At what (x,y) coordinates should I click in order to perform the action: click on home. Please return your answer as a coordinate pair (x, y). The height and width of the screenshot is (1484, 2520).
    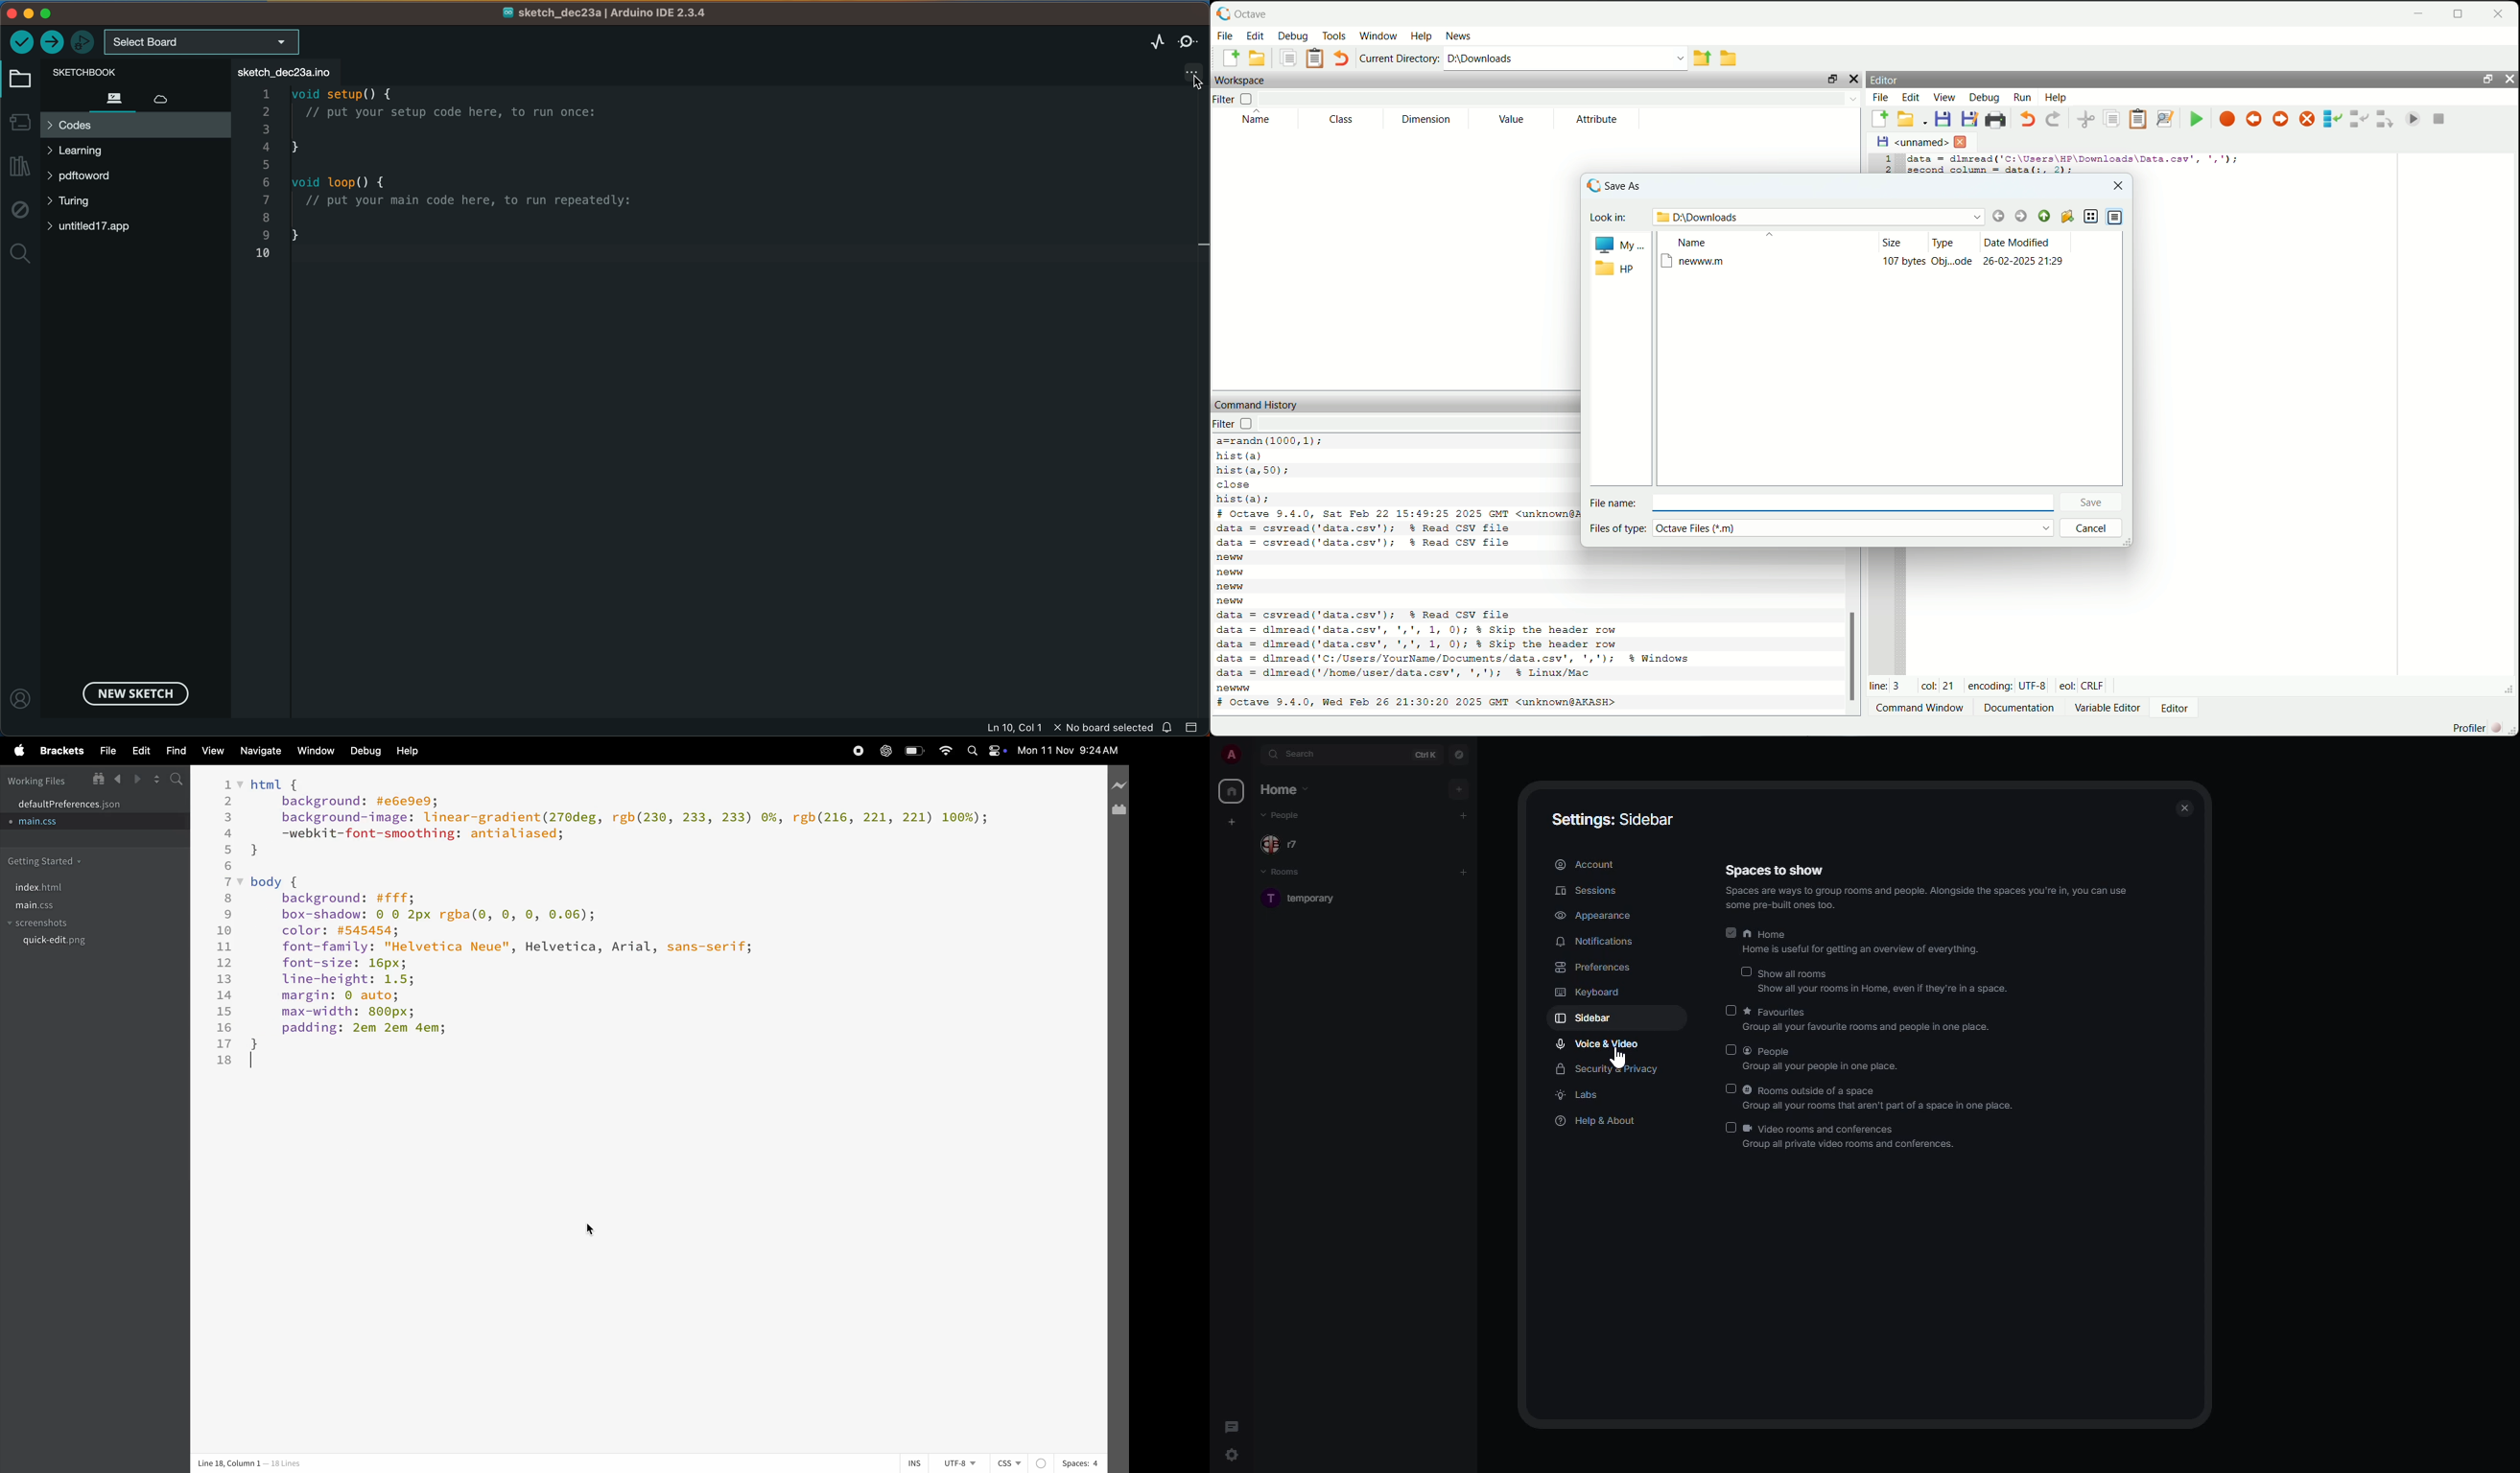
    Looking at the image, I should click on (1233, 790).